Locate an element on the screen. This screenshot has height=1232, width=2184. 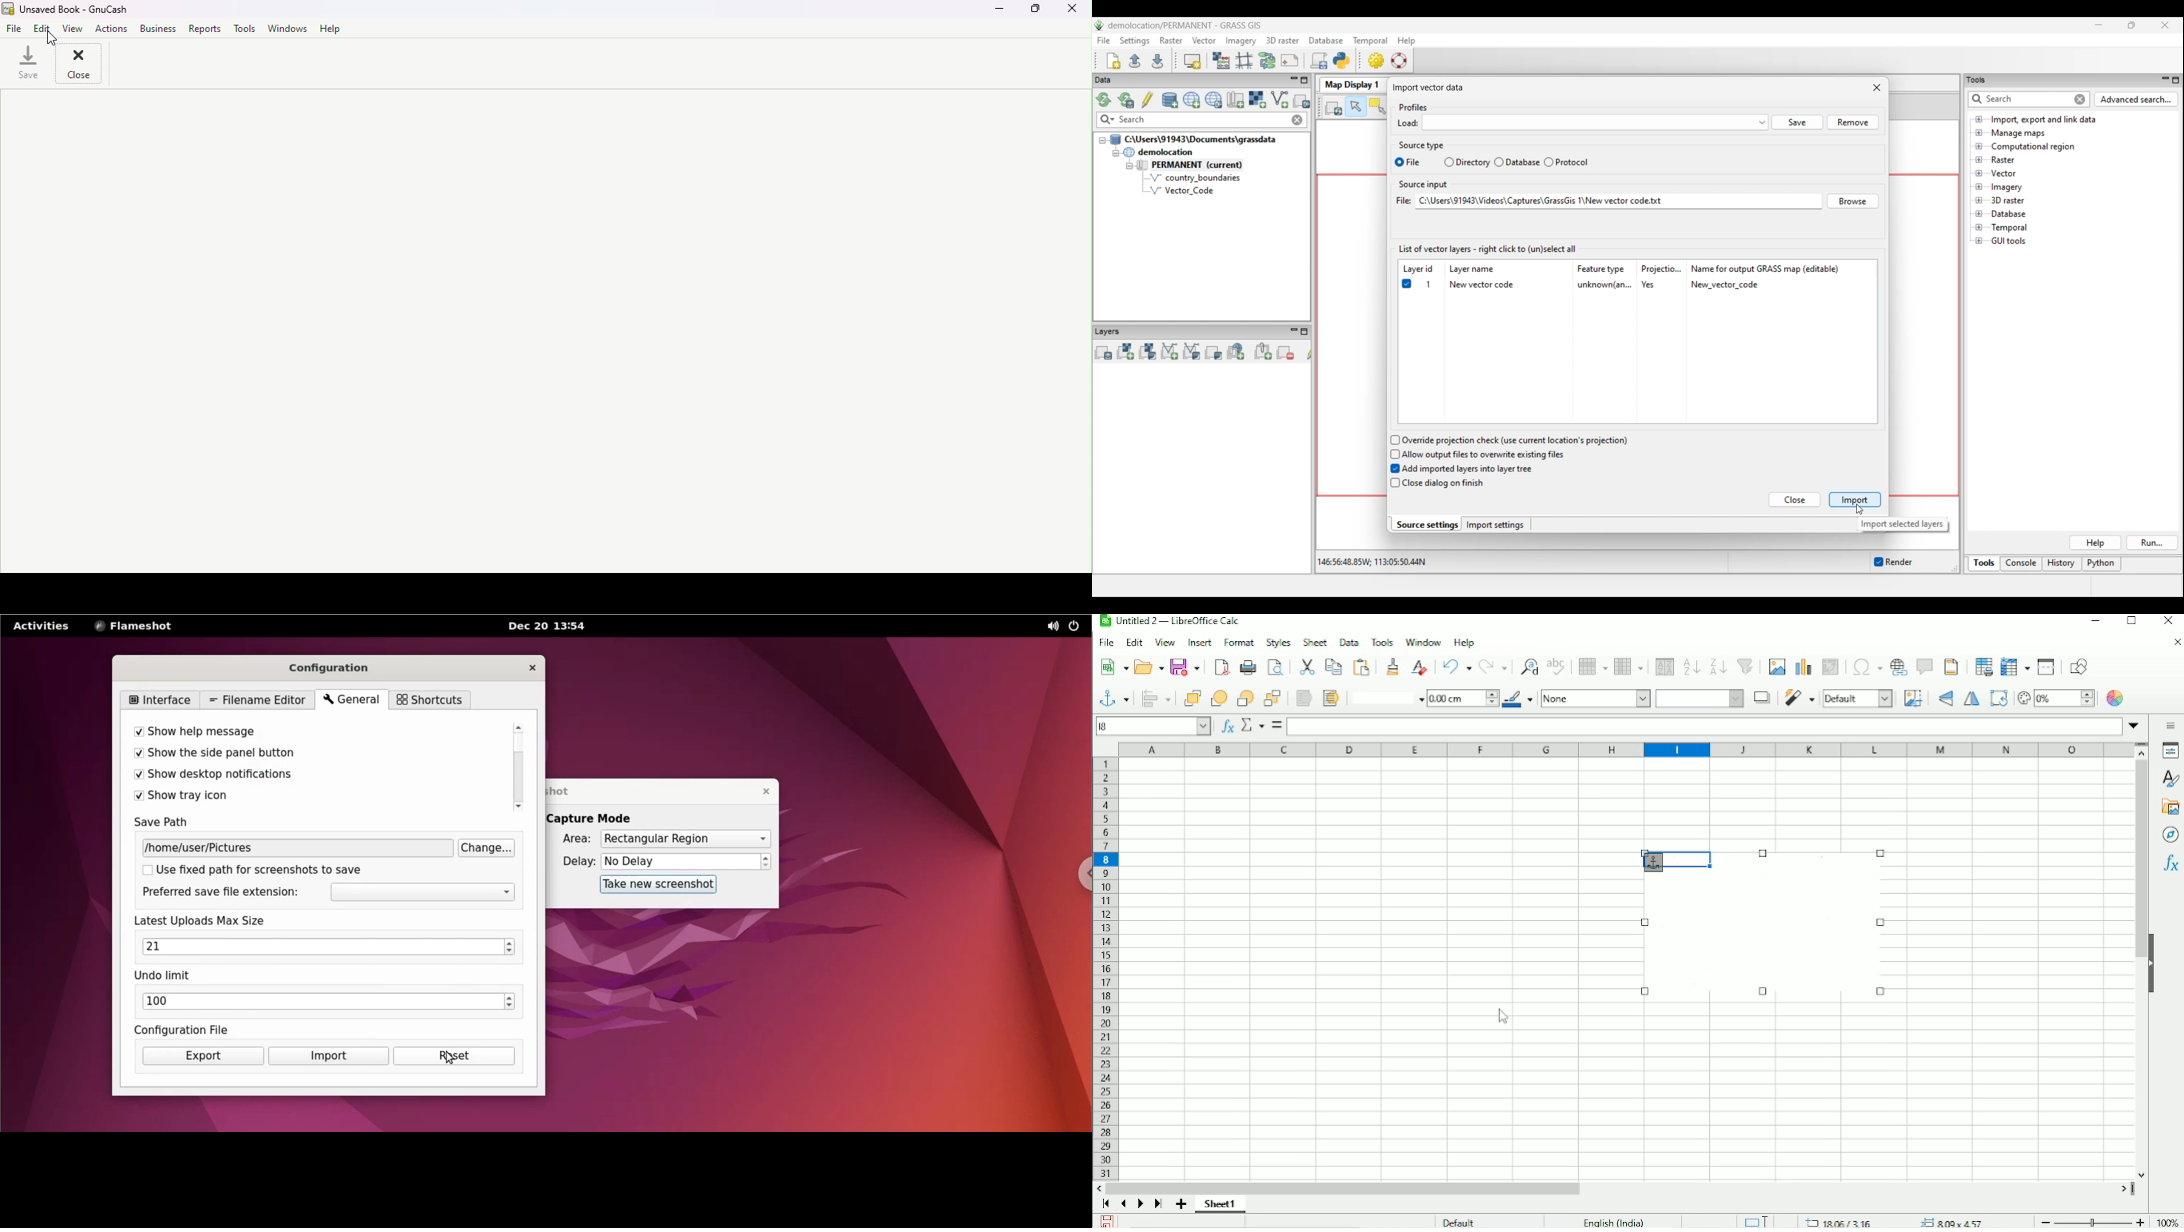
capture mode area options is located at coordinates (685, 840).